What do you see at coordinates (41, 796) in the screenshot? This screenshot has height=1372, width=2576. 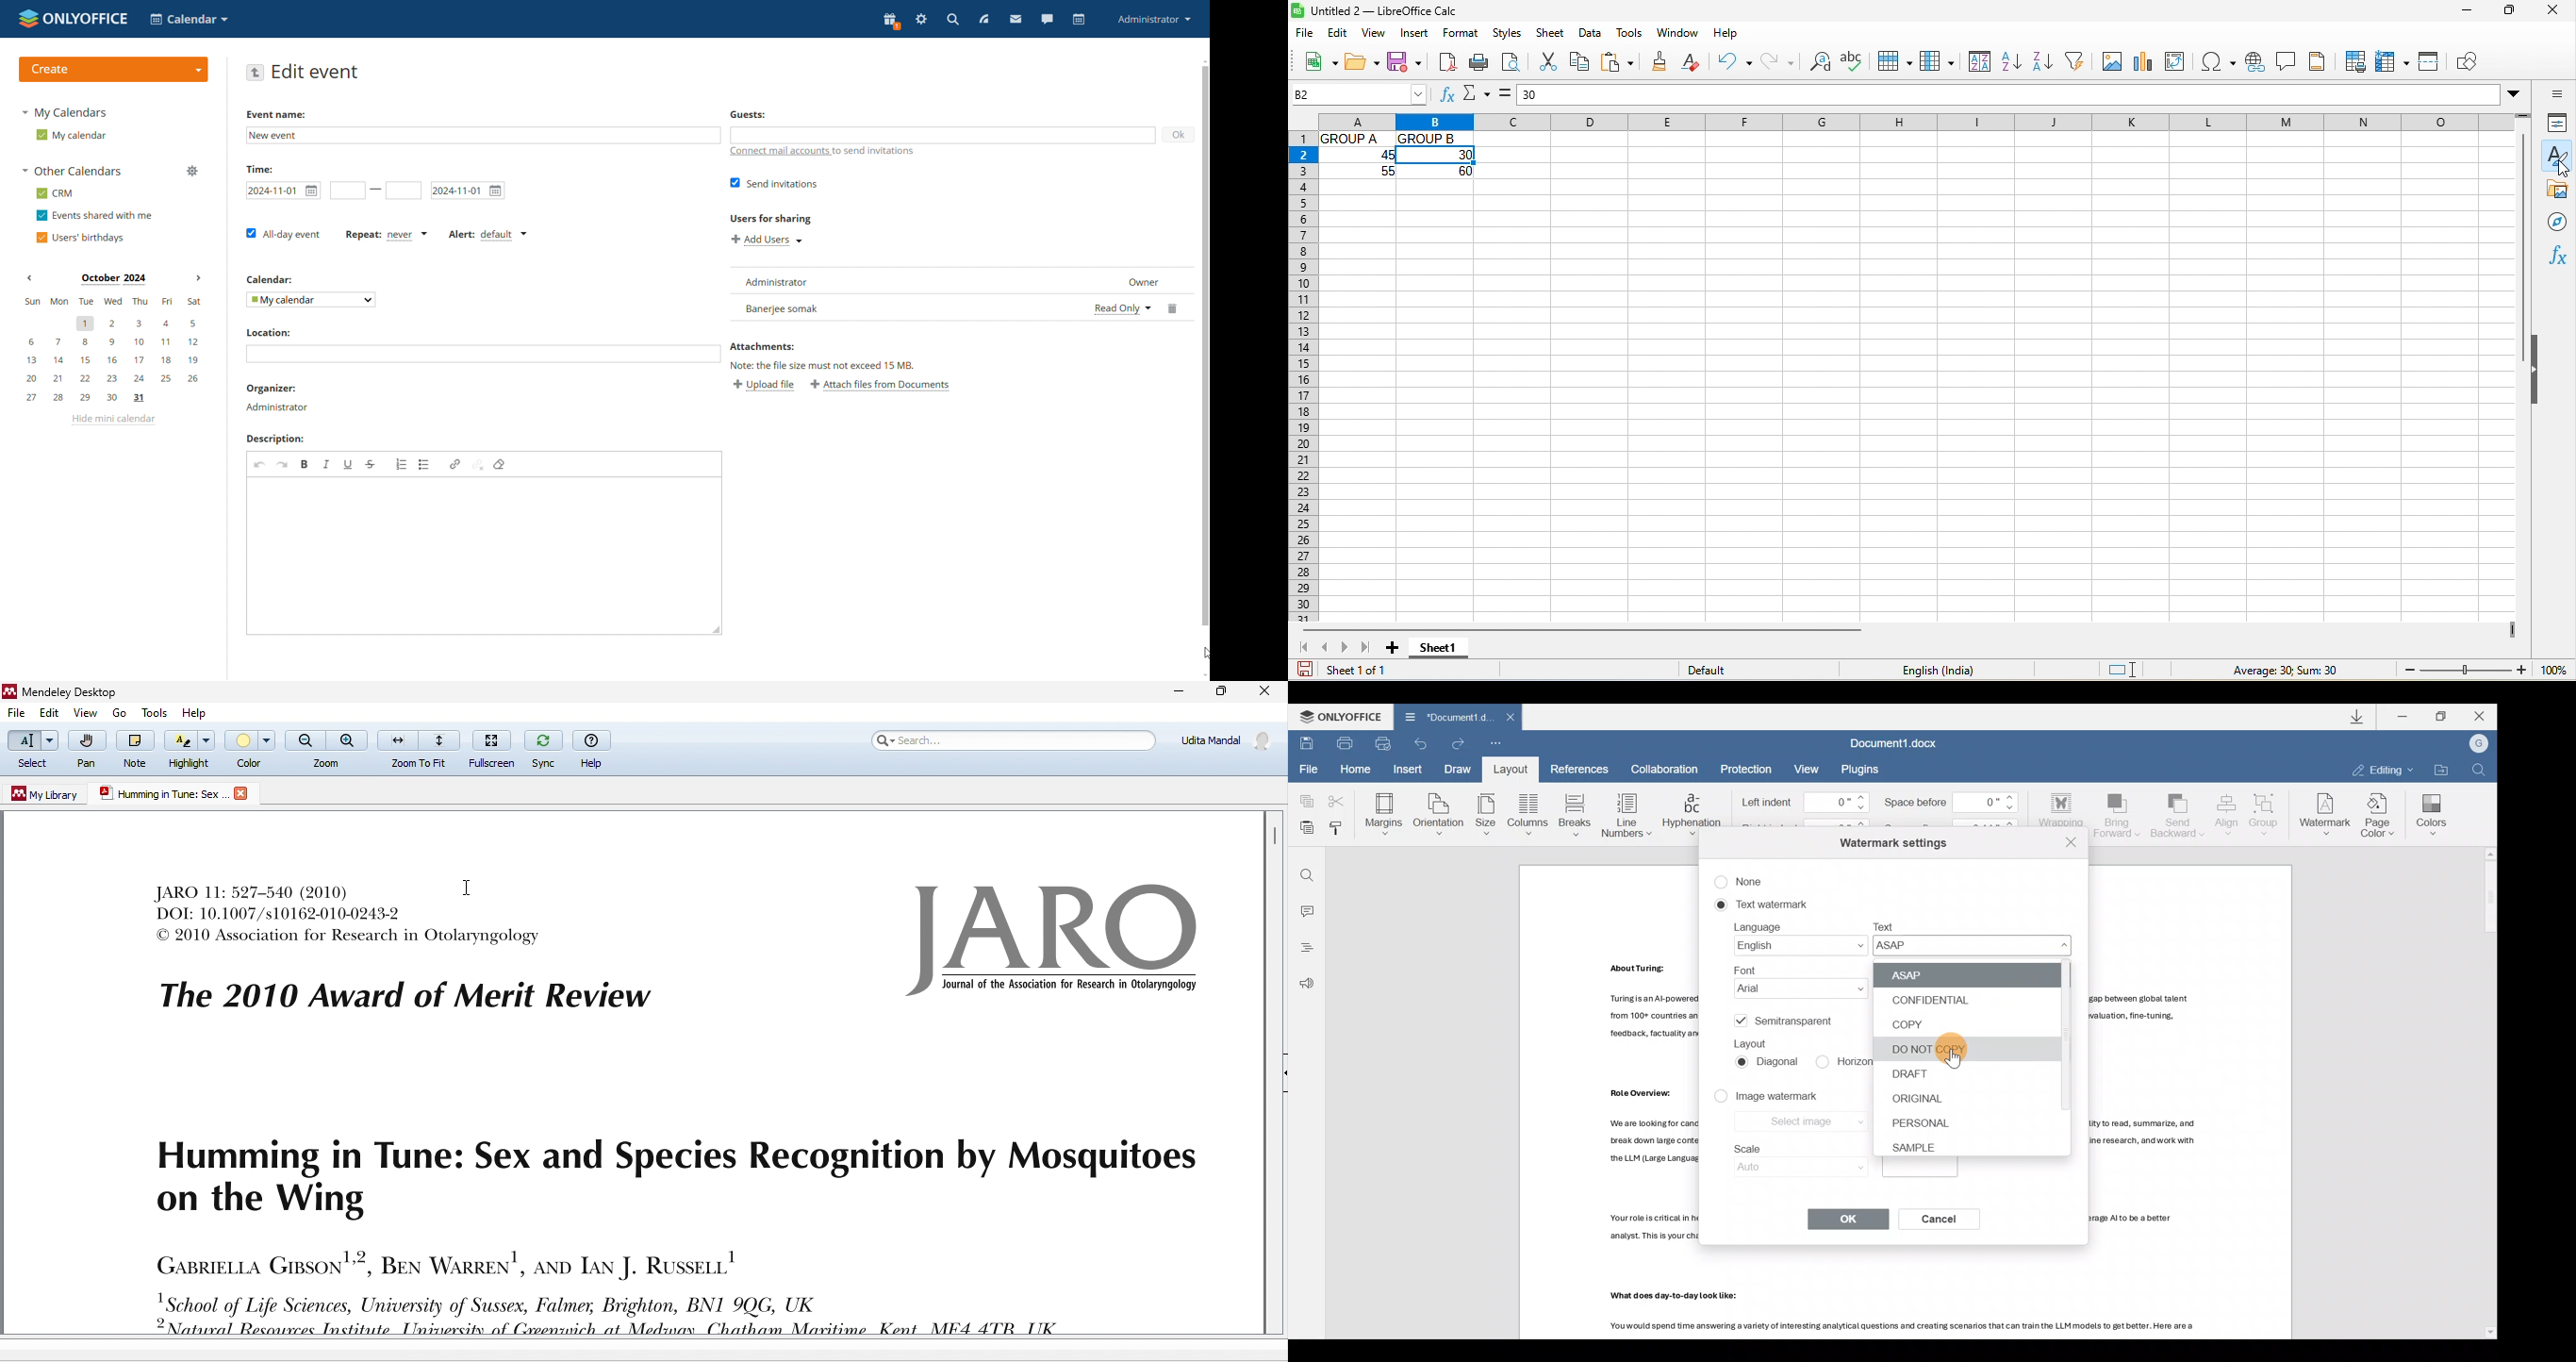 I see `my library` at bounding box center [41, 796].